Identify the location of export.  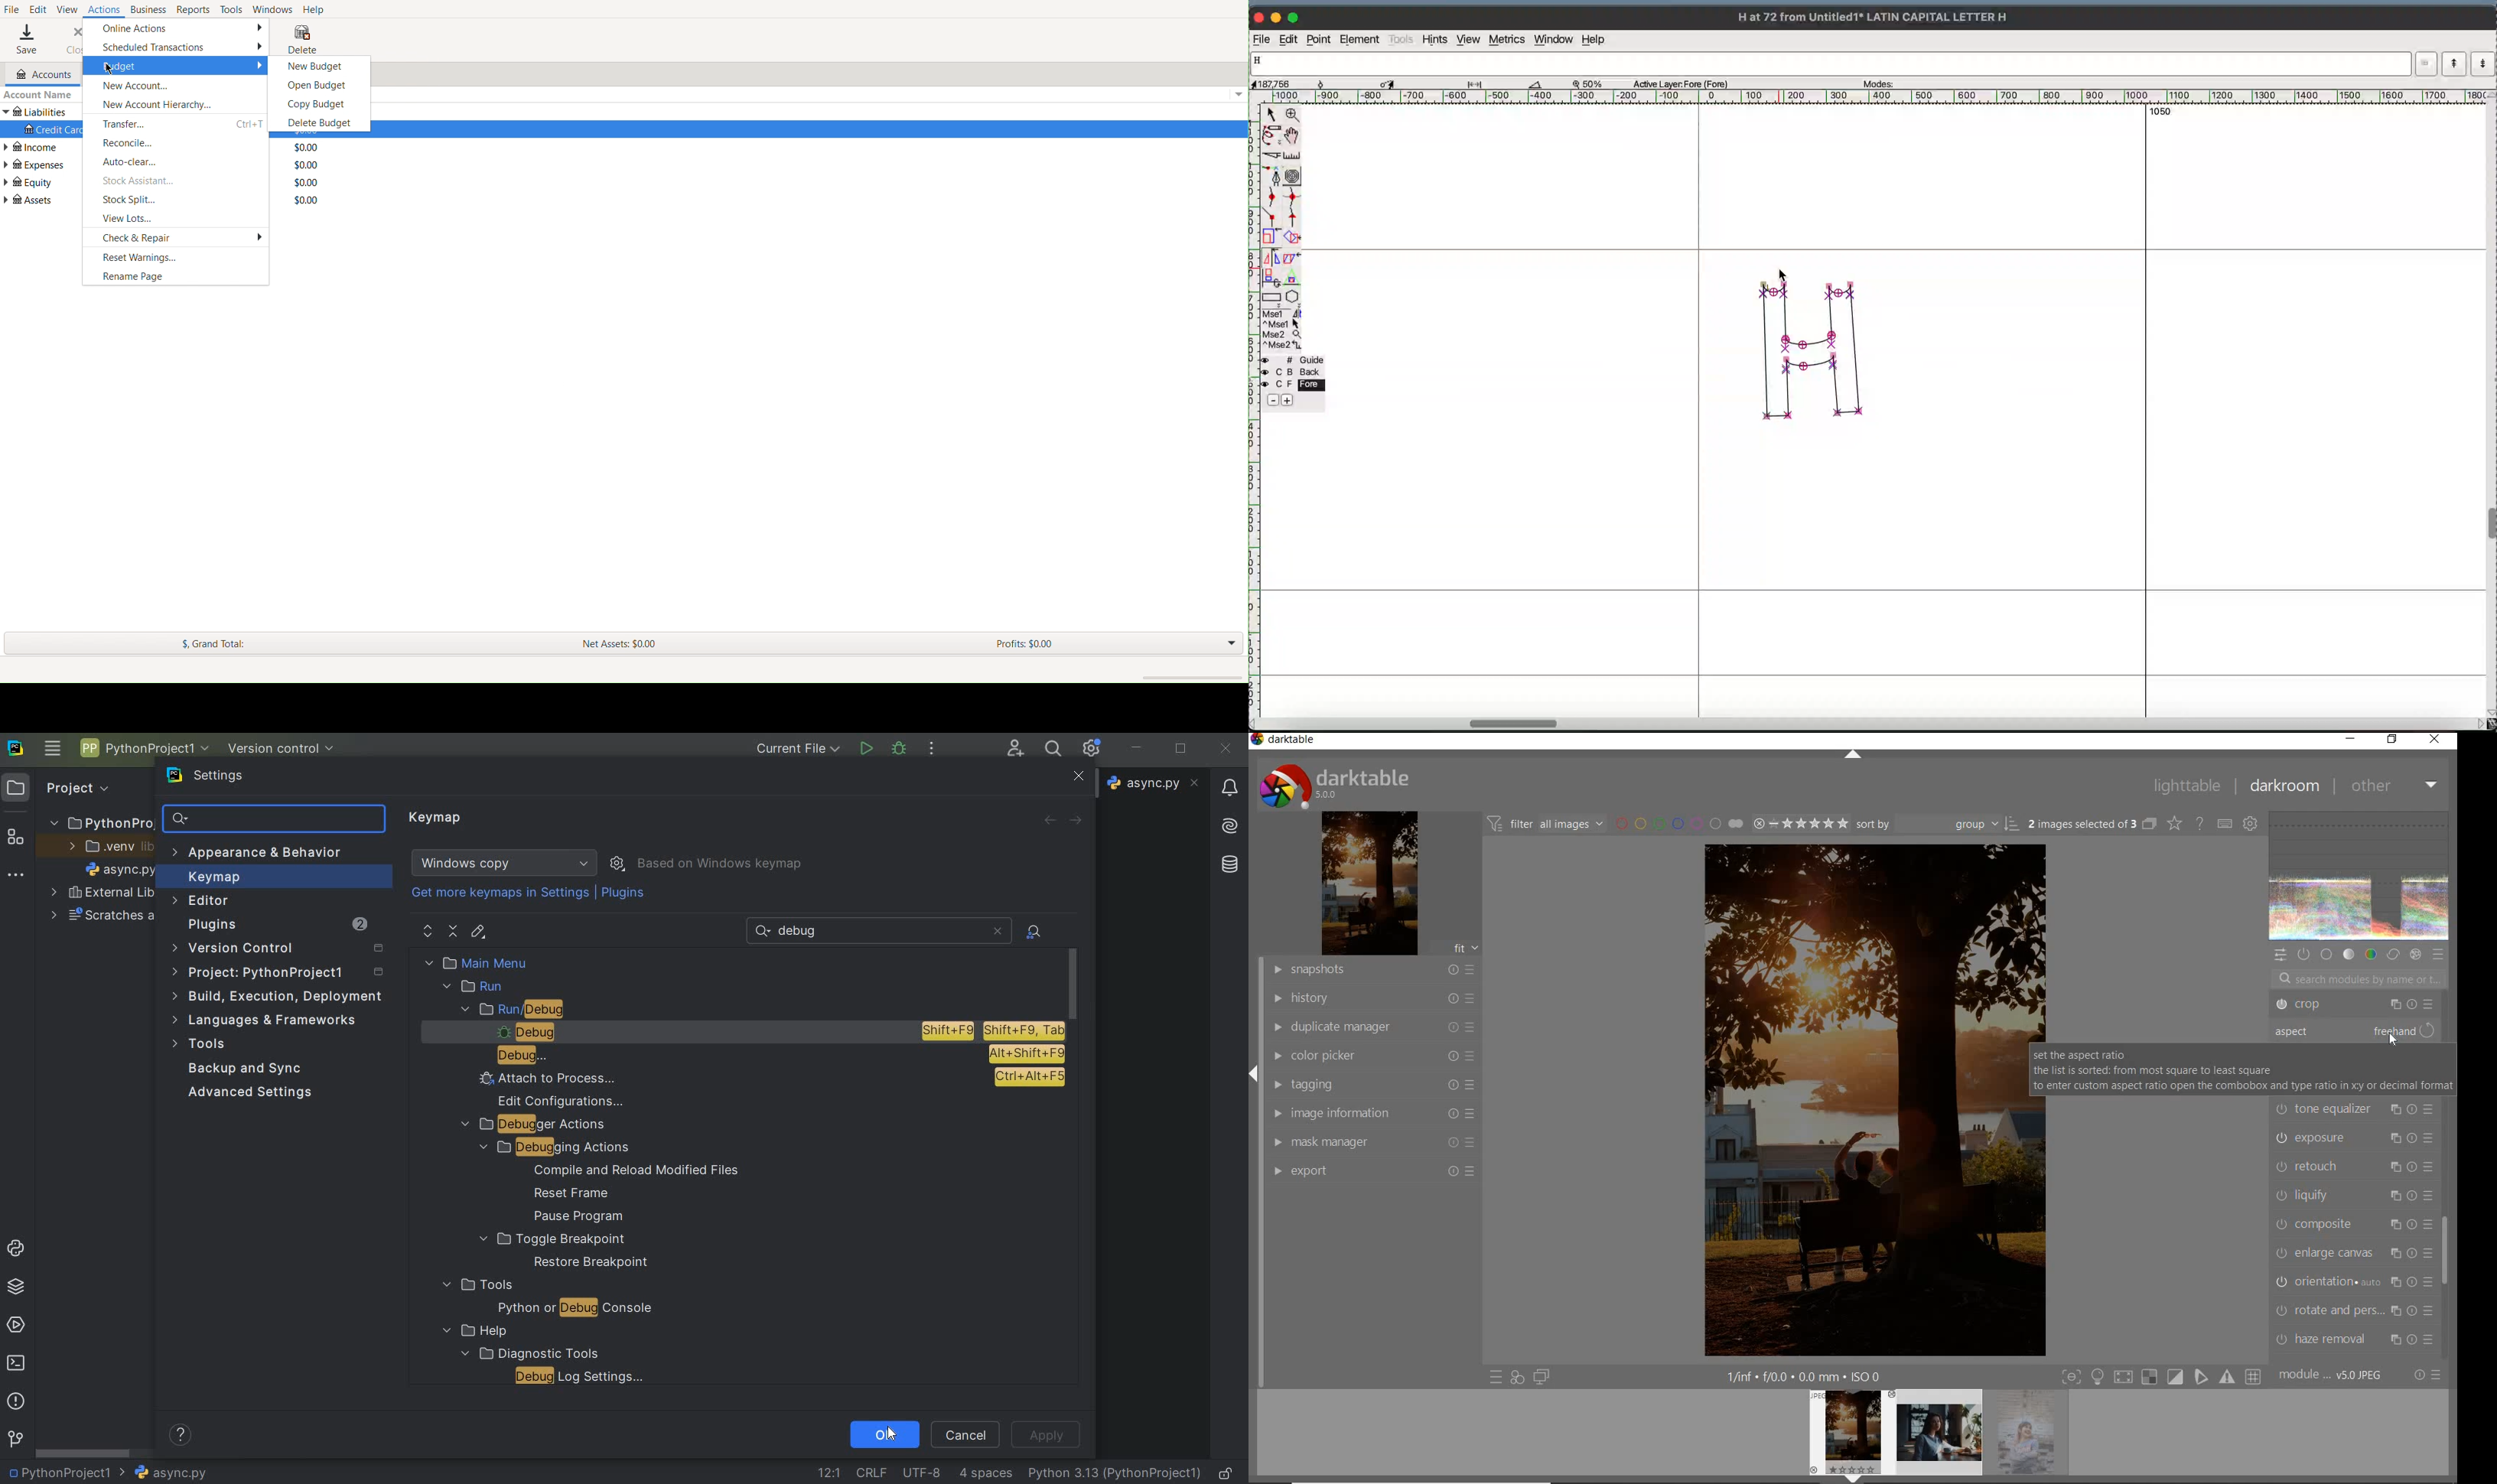
(1372, 1171).